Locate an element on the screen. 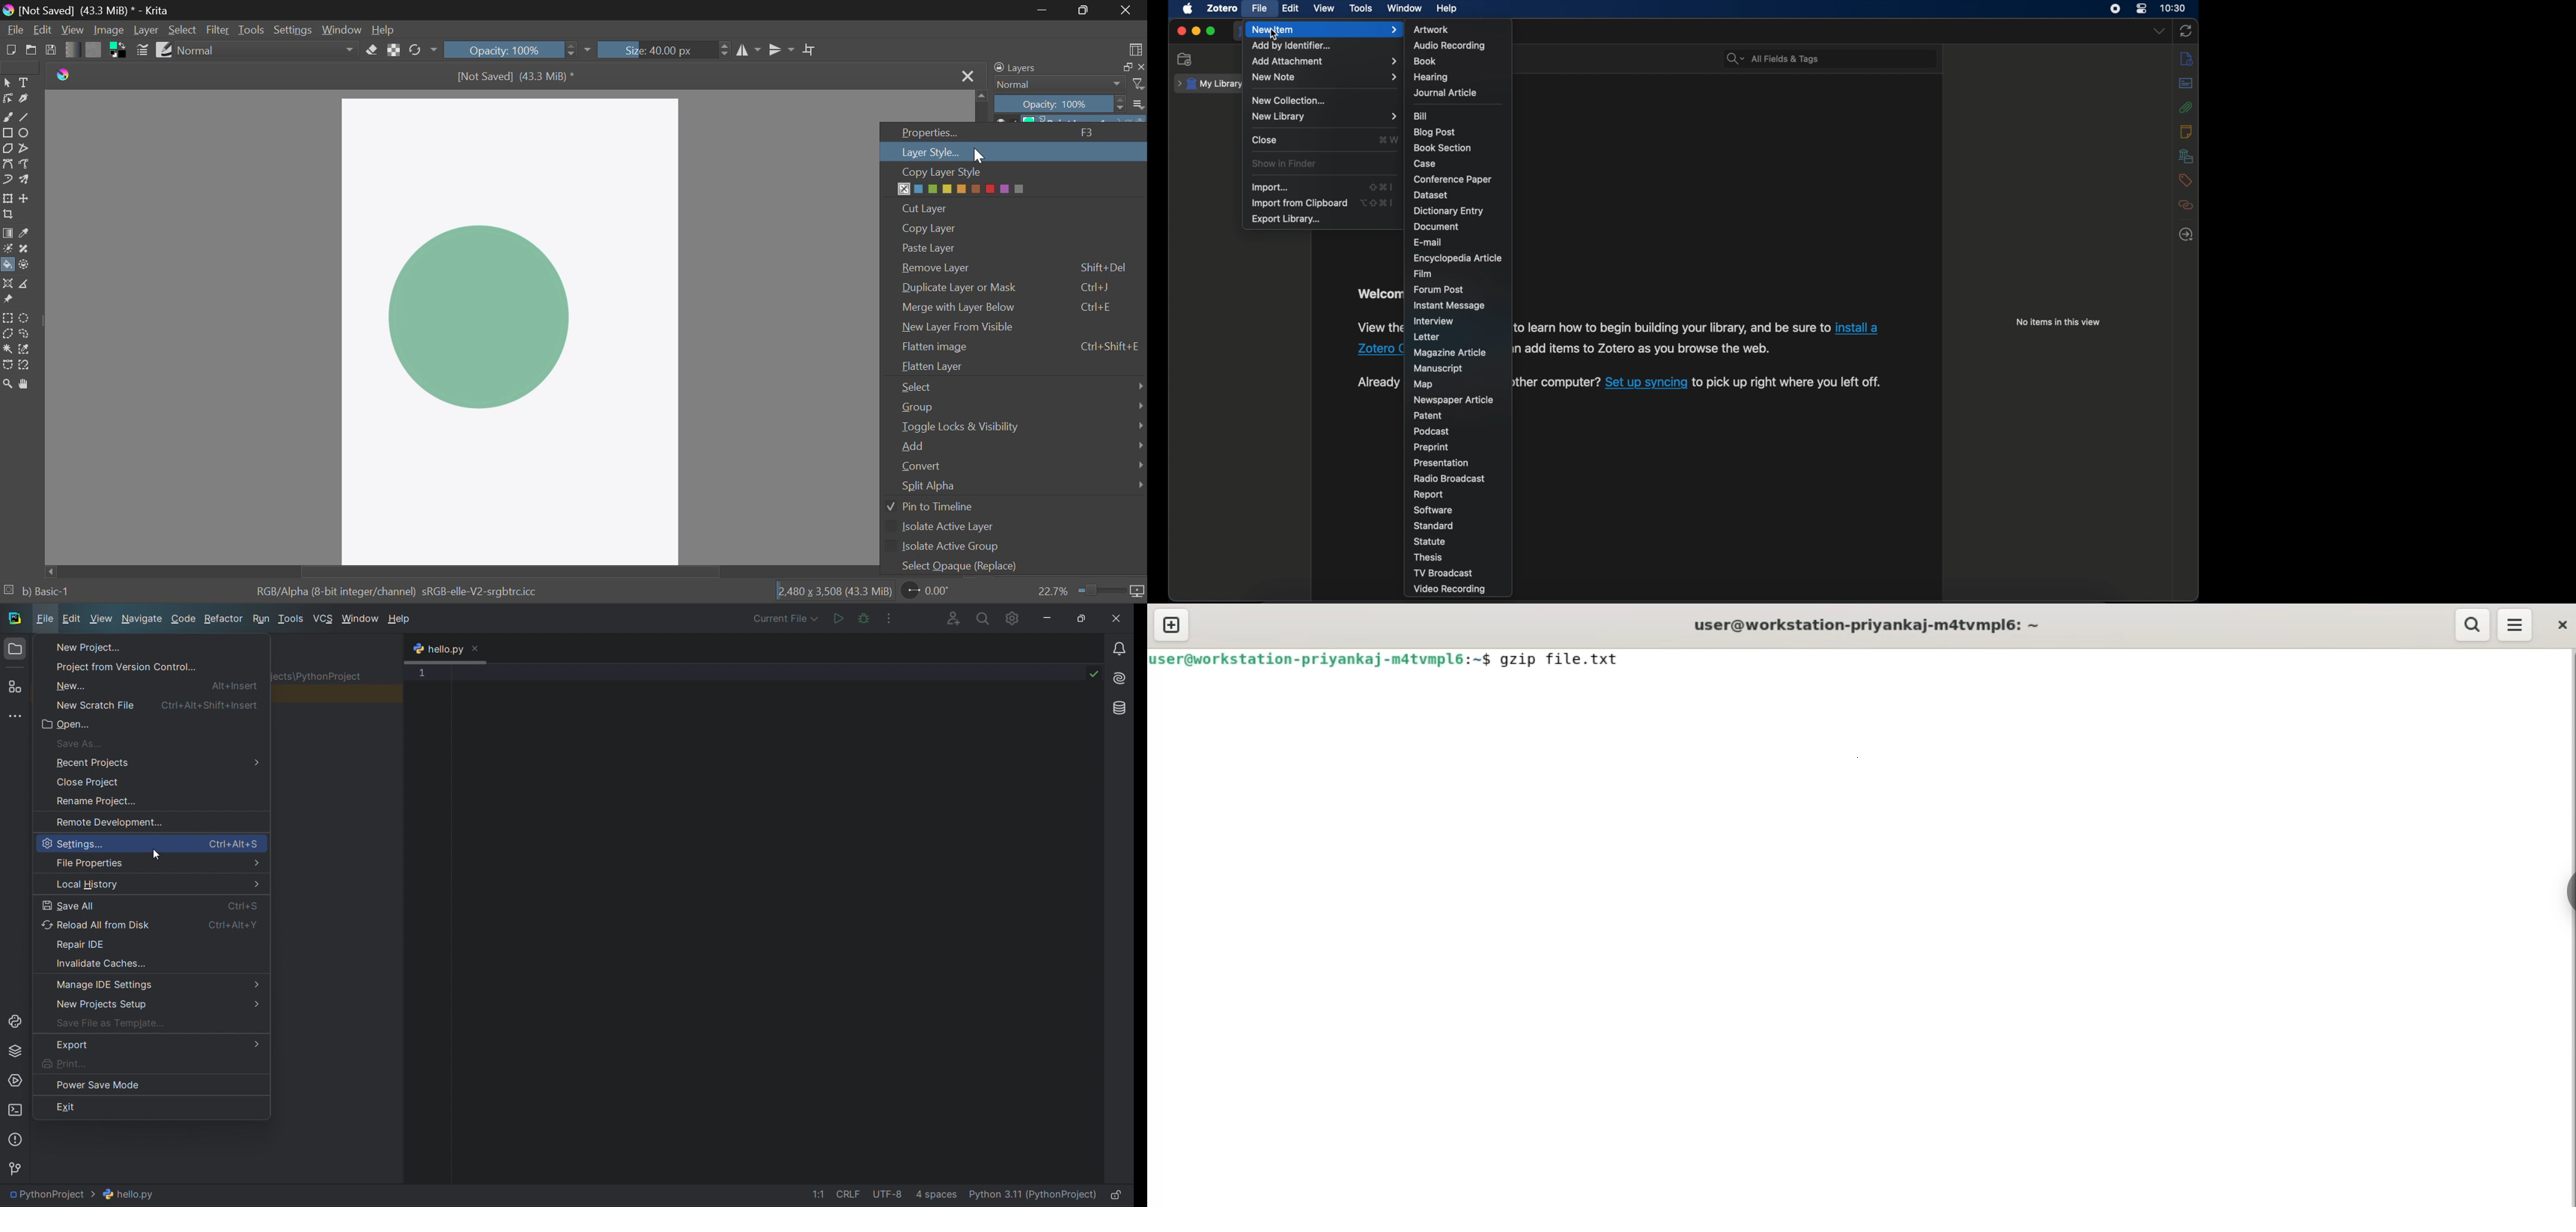 This screenshot has height=1232, width=2576. Restore Down is located at coordinates (1043, 10).